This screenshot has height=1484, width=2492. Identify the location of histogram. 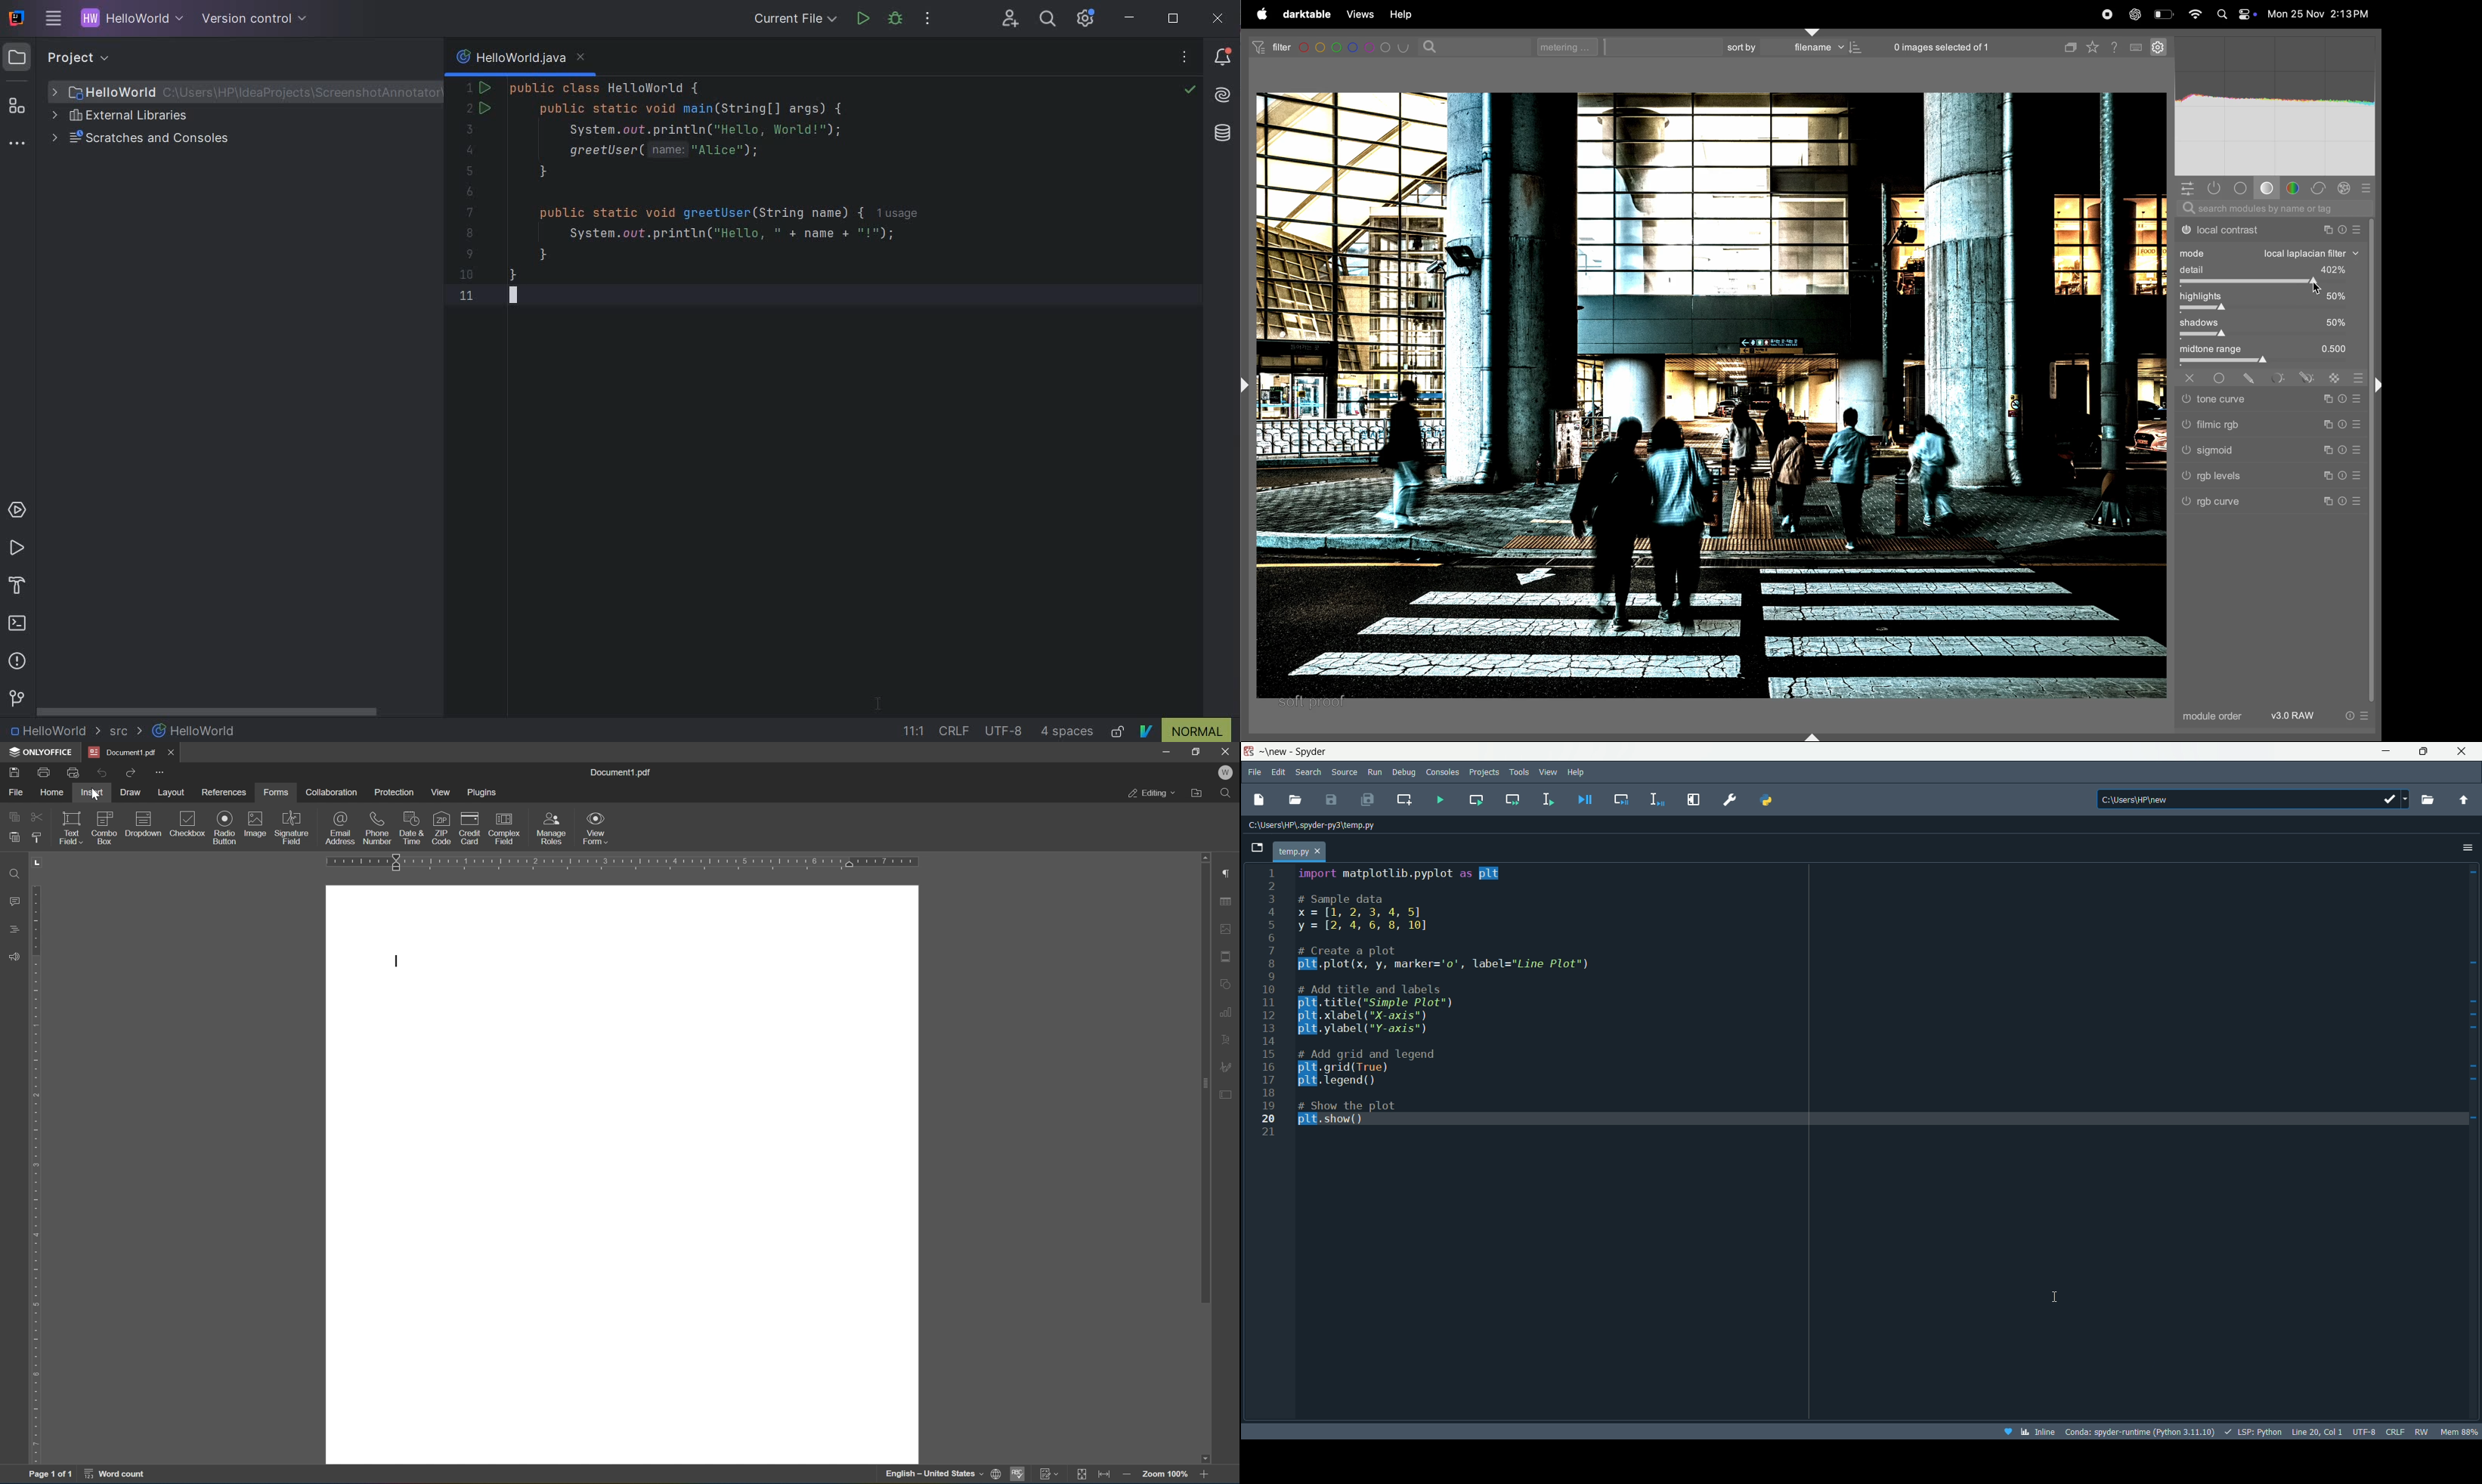
(2275, 107).